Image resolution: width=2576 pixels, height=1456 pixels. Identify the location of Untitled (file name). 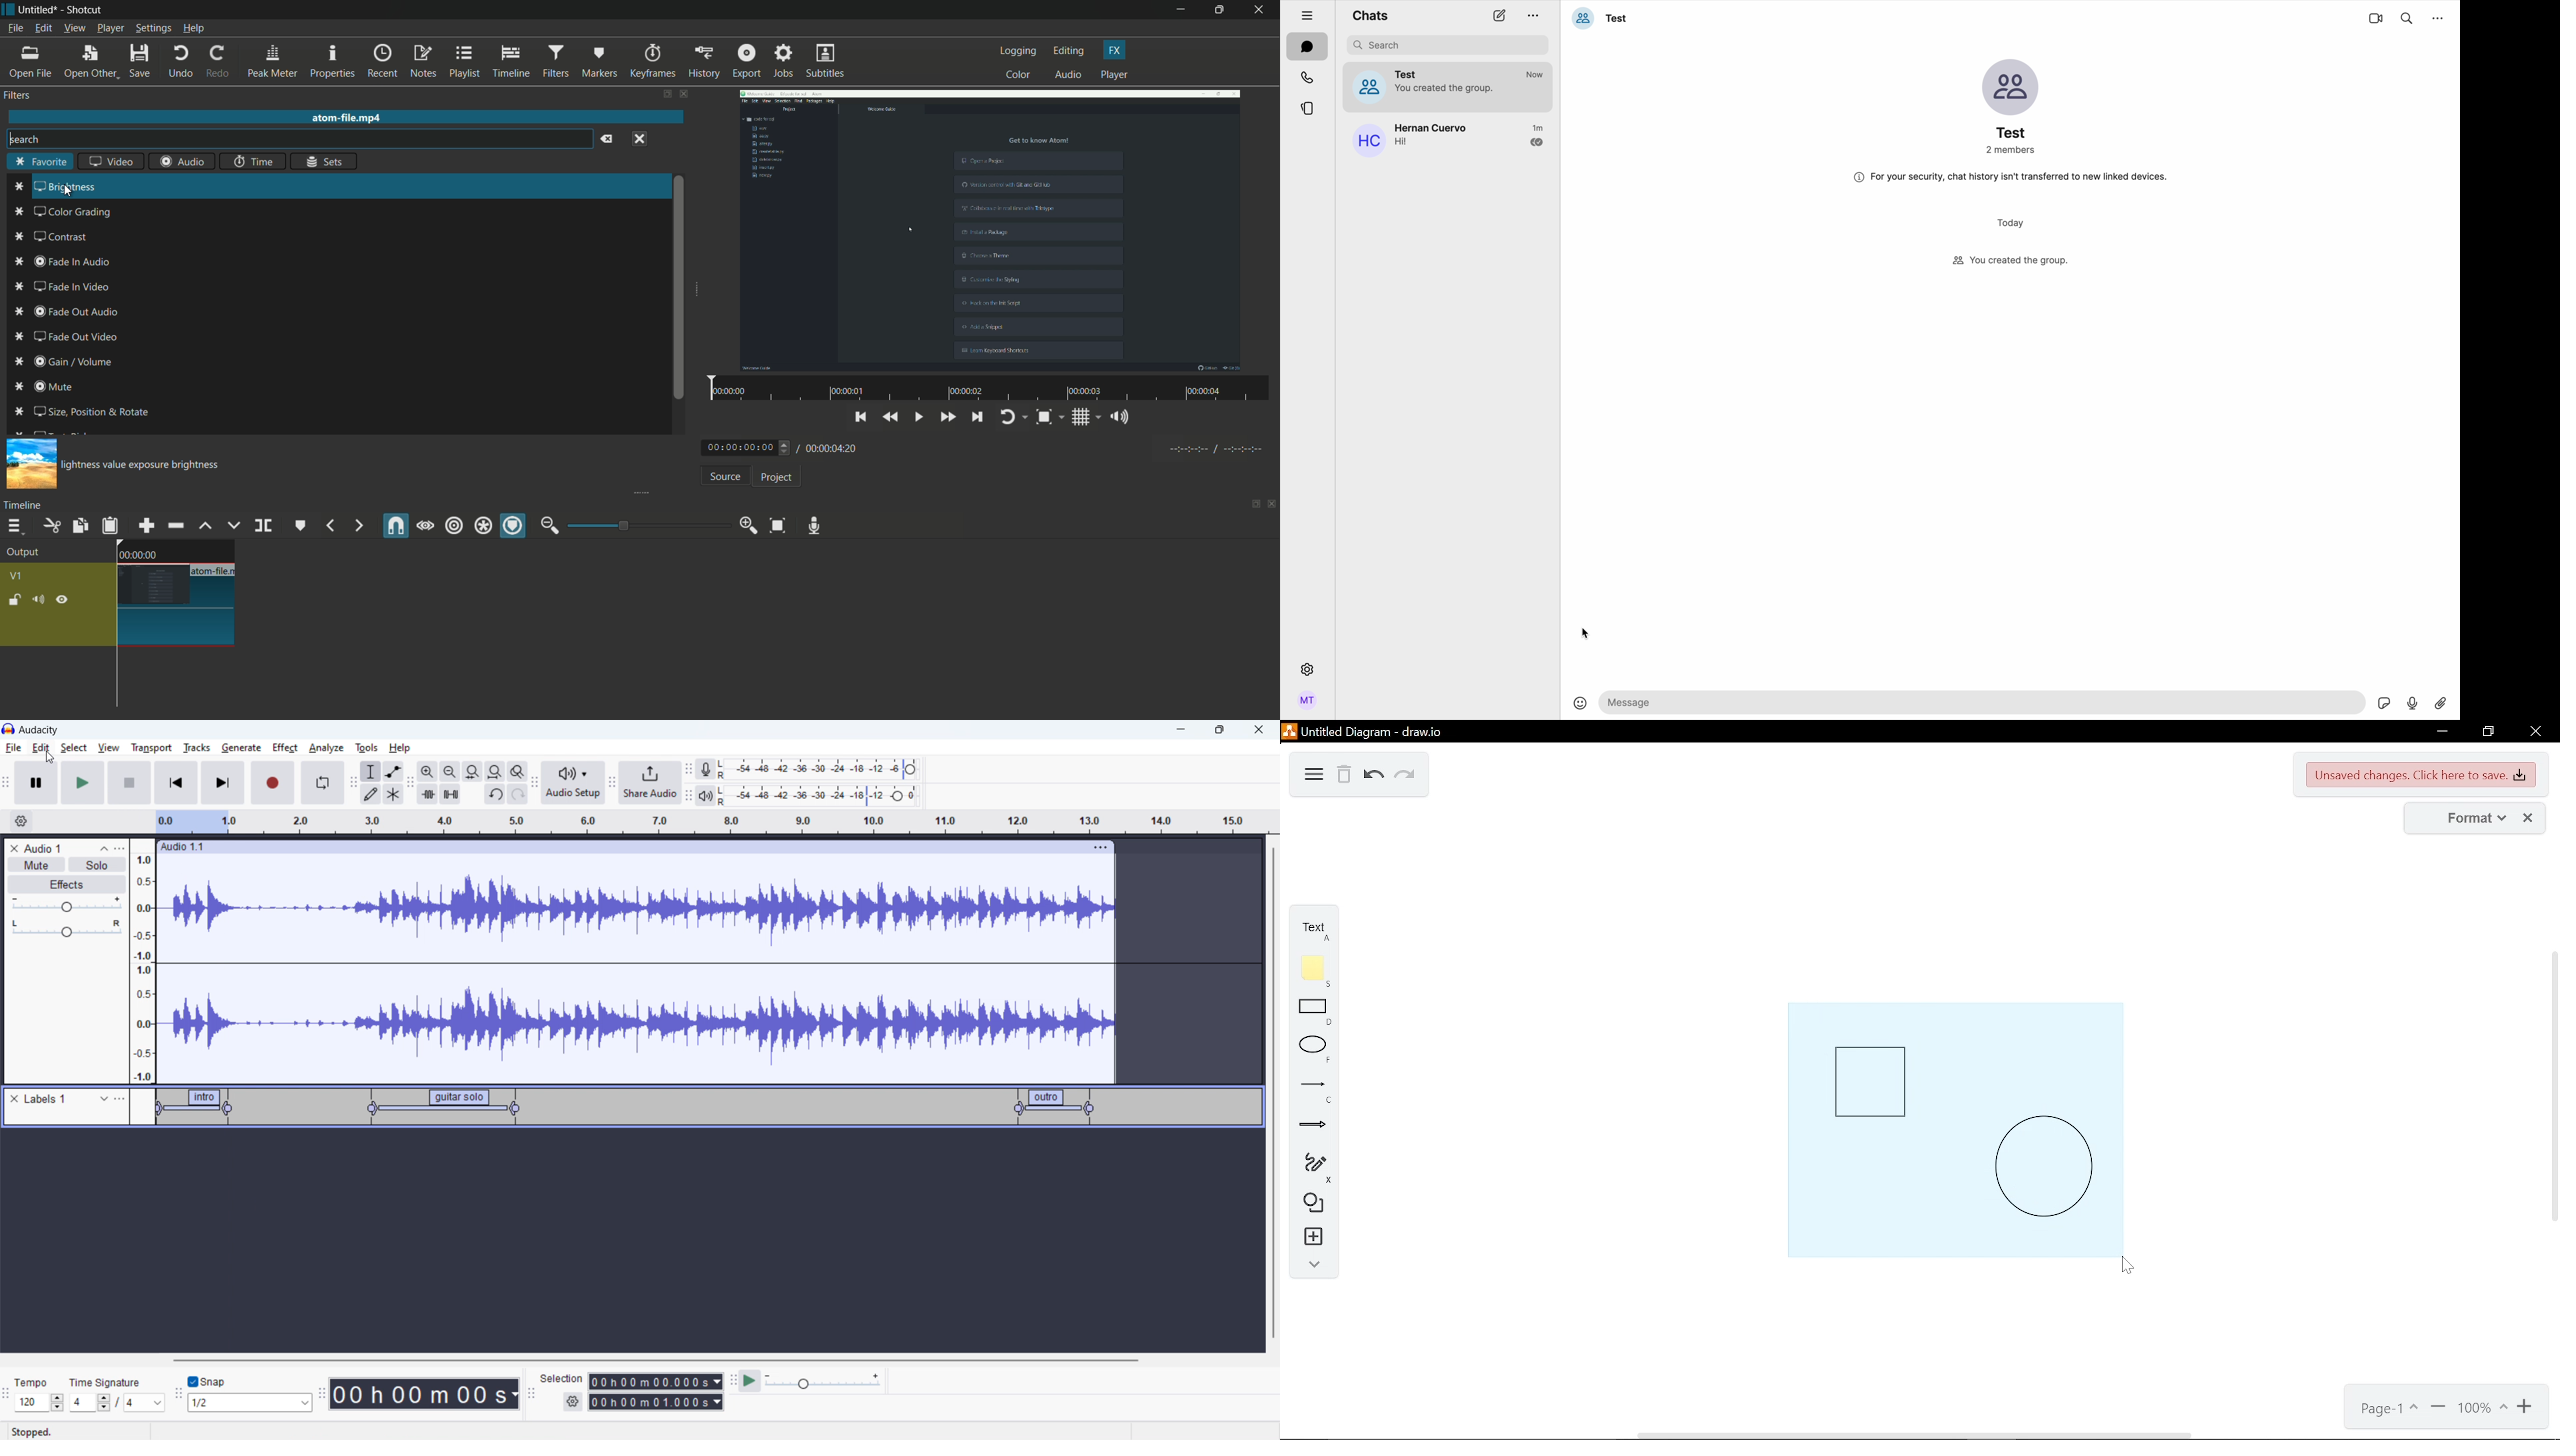
(41, 10).